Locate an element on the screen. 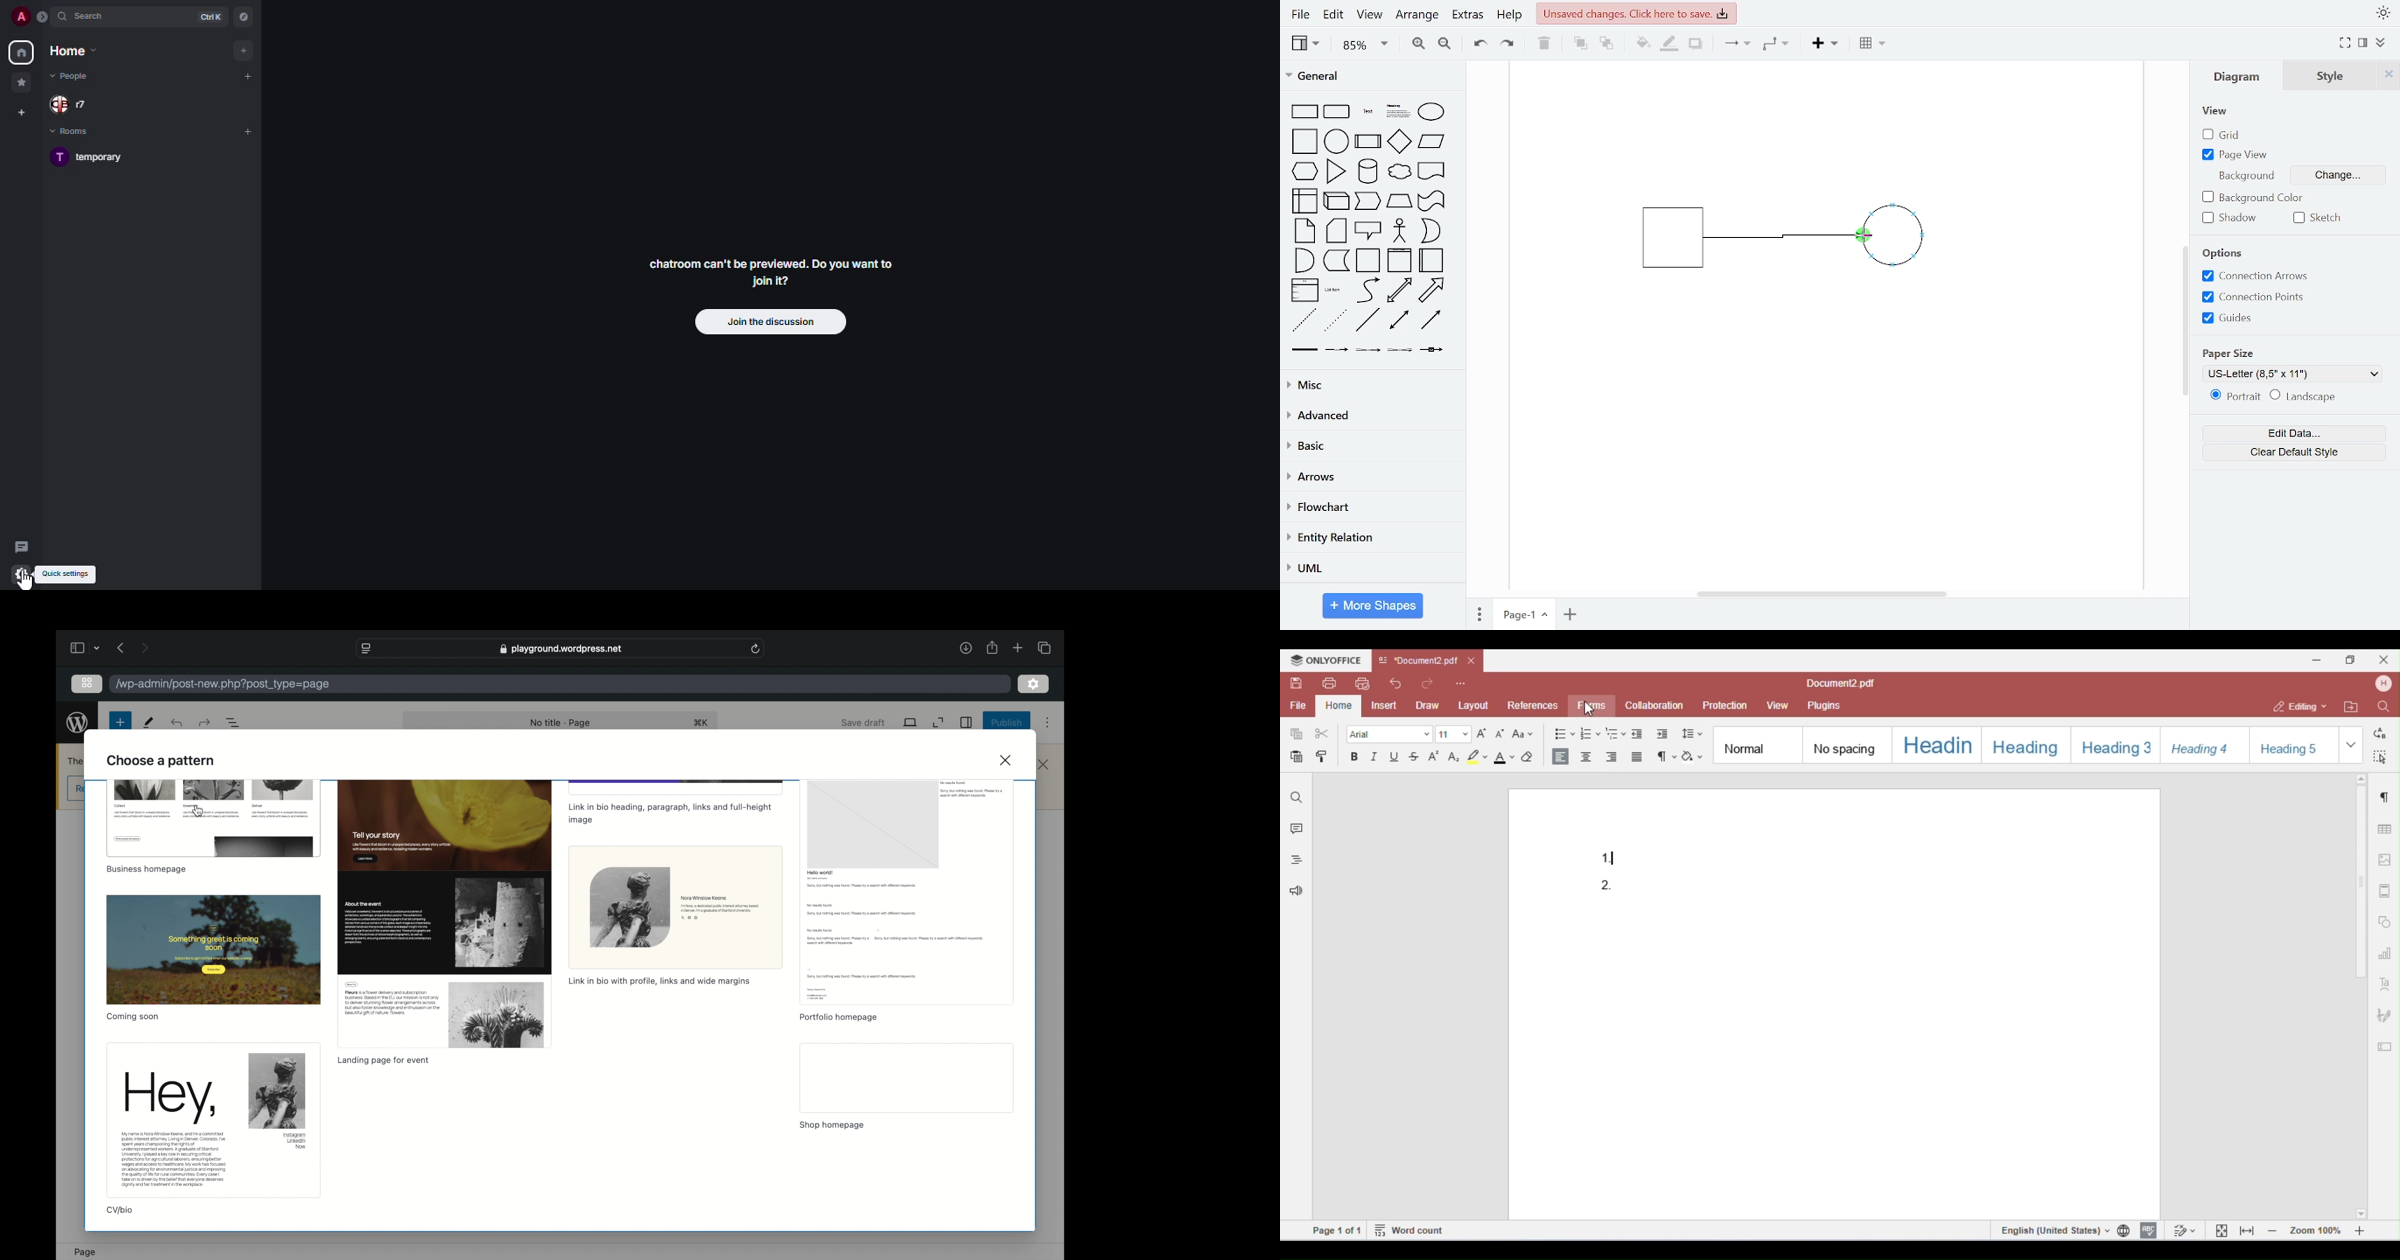  format is located at coordinates (2363, 43).